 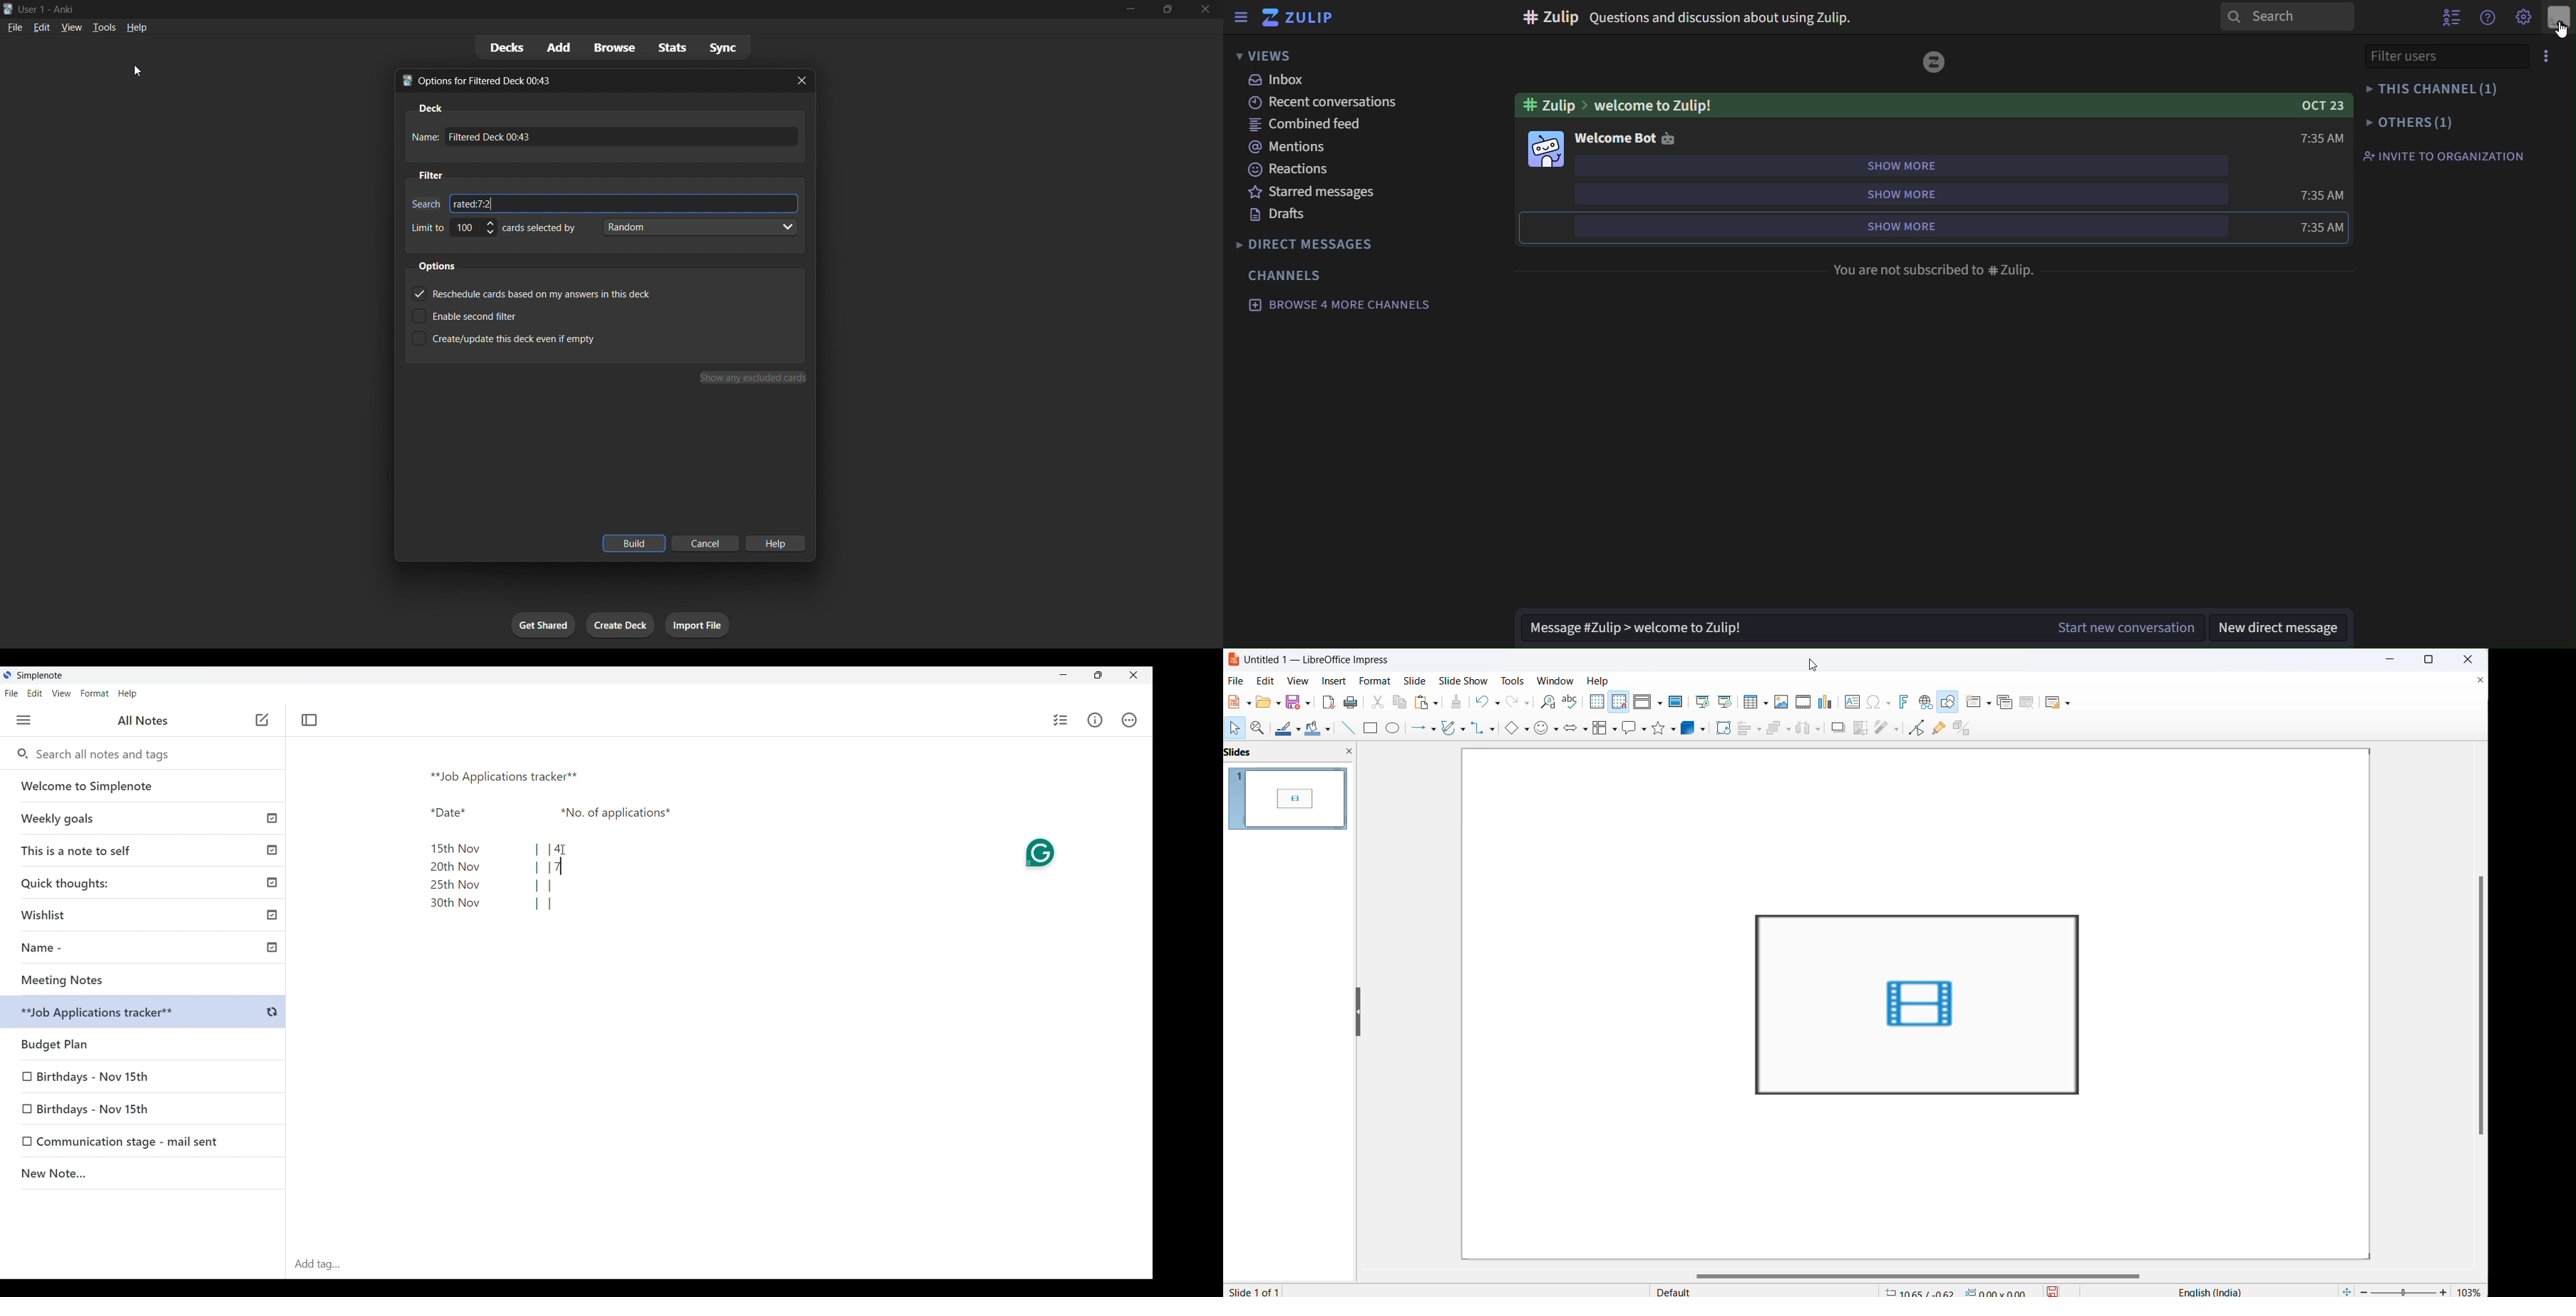 What do you see at coordinates (148, 949) in the screenshot?
I see `Name ` at bounding box center [148, 949].